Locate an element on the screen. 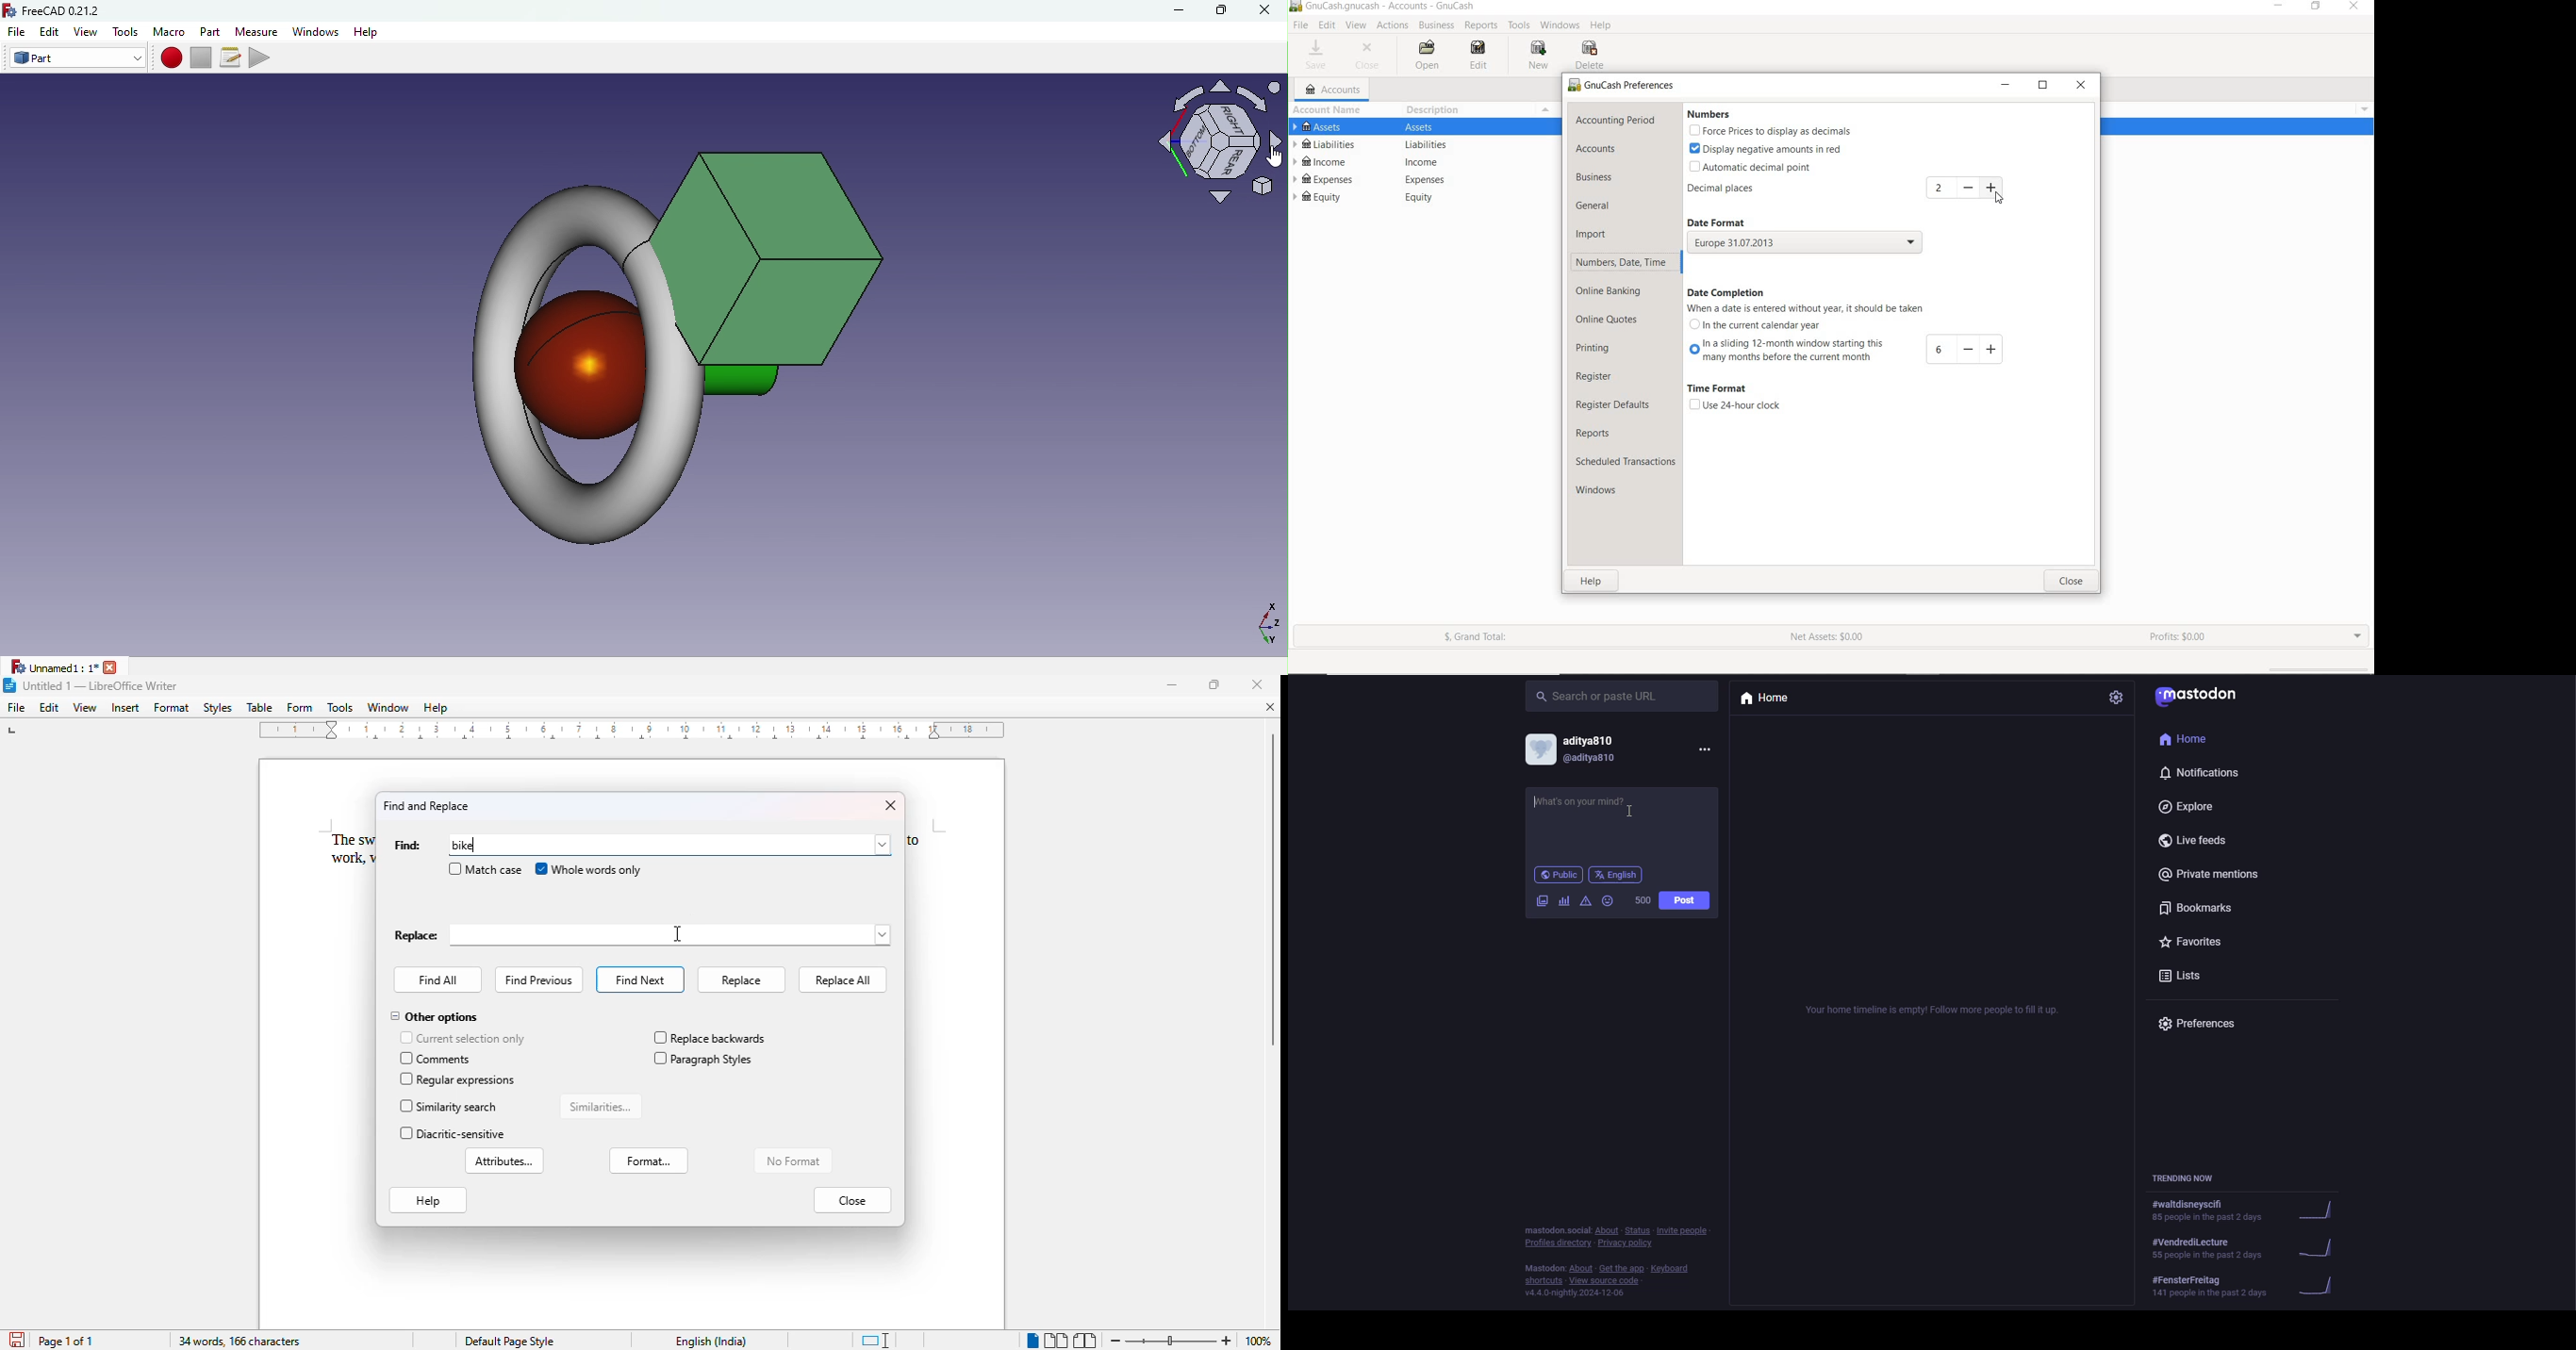 Image resolution: width=2576 pixels, height=1372 pixels. trending now is located at coordinates (2248, 1248).